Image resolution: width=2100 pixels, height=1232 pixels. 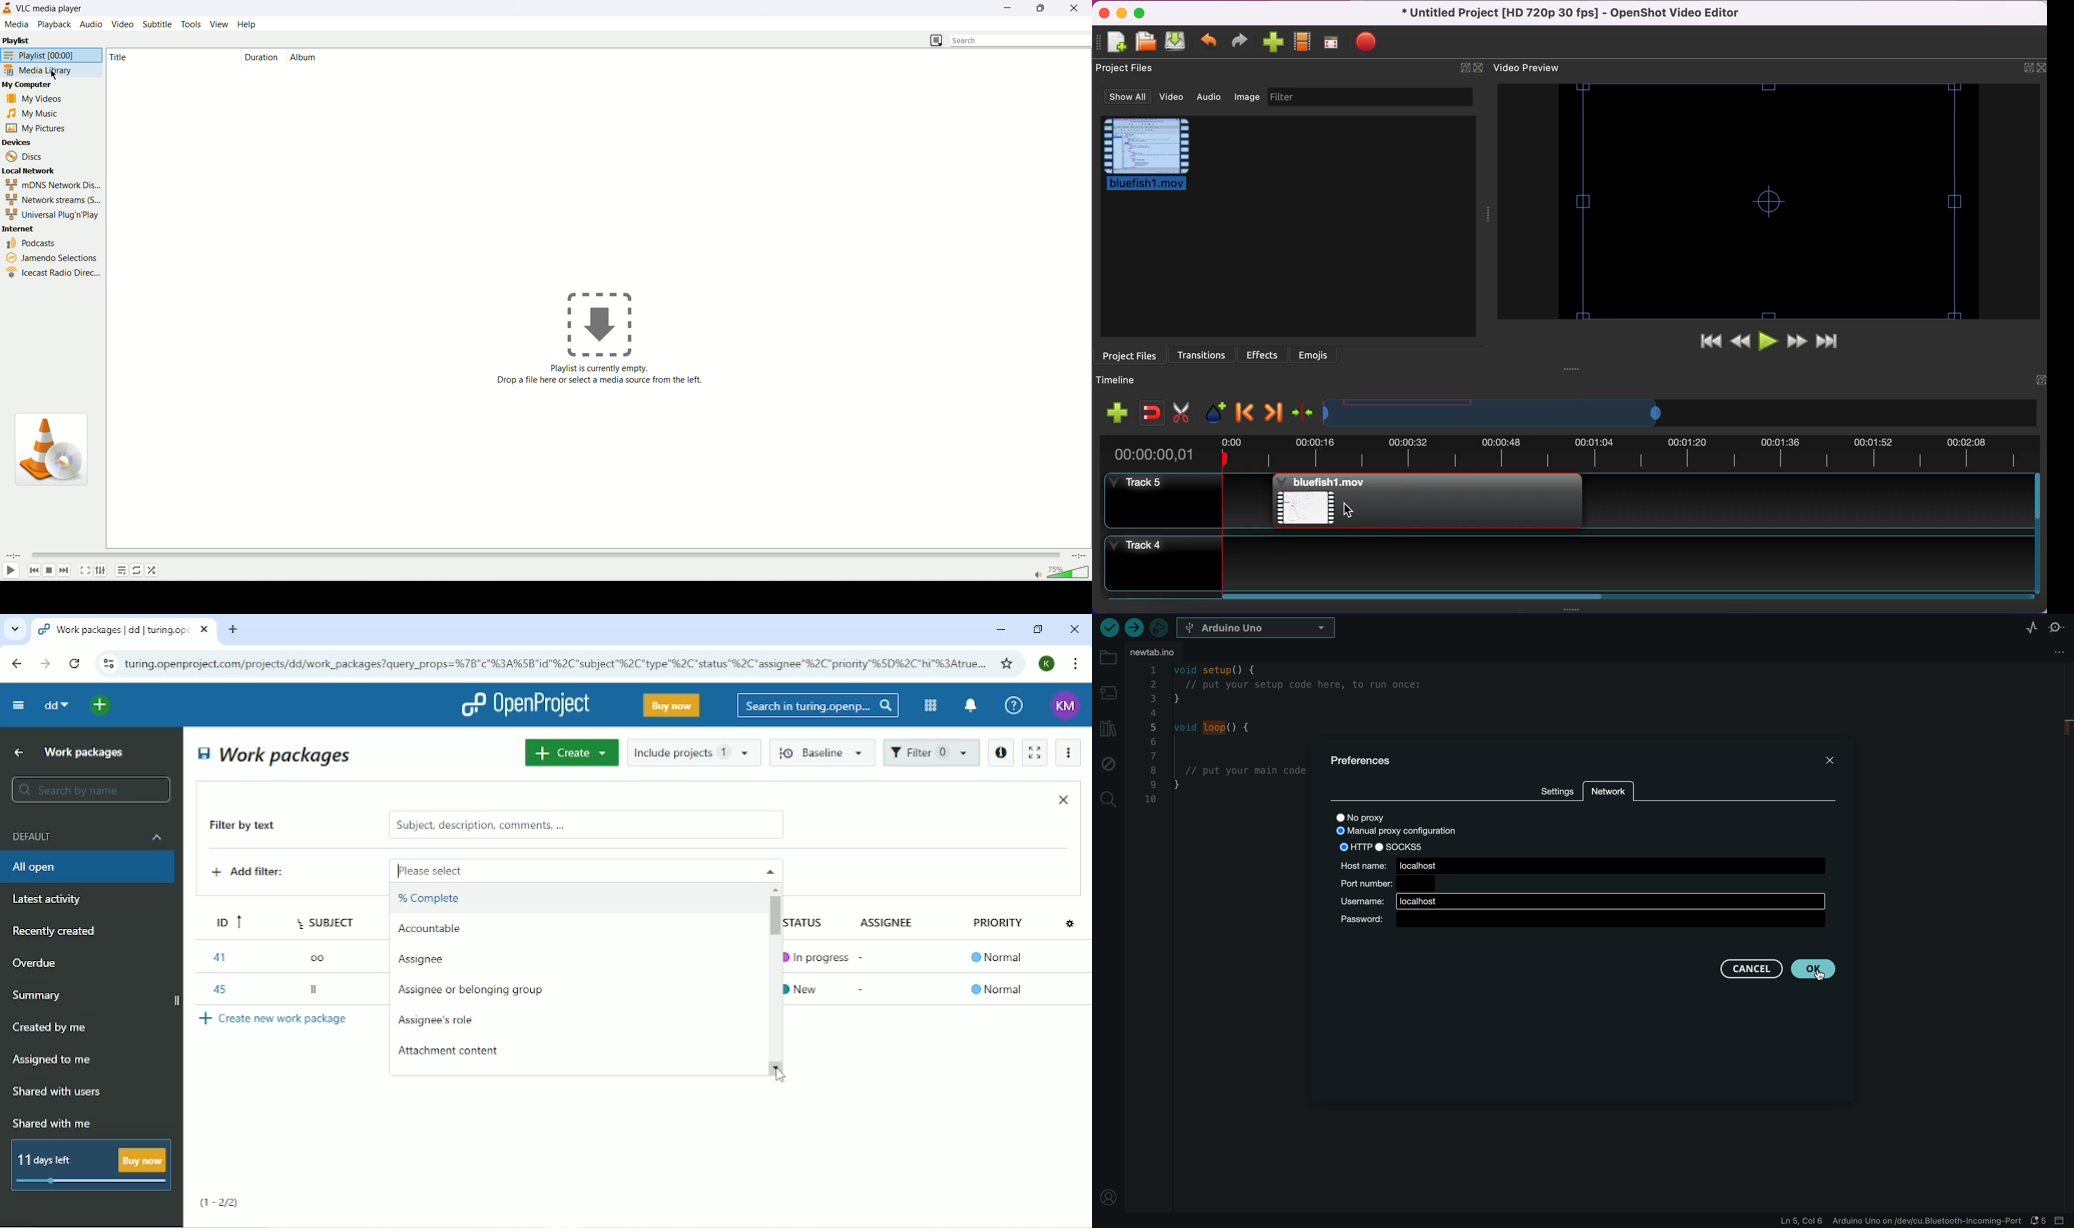 I want to click on Status, so click(x=813, y=919).